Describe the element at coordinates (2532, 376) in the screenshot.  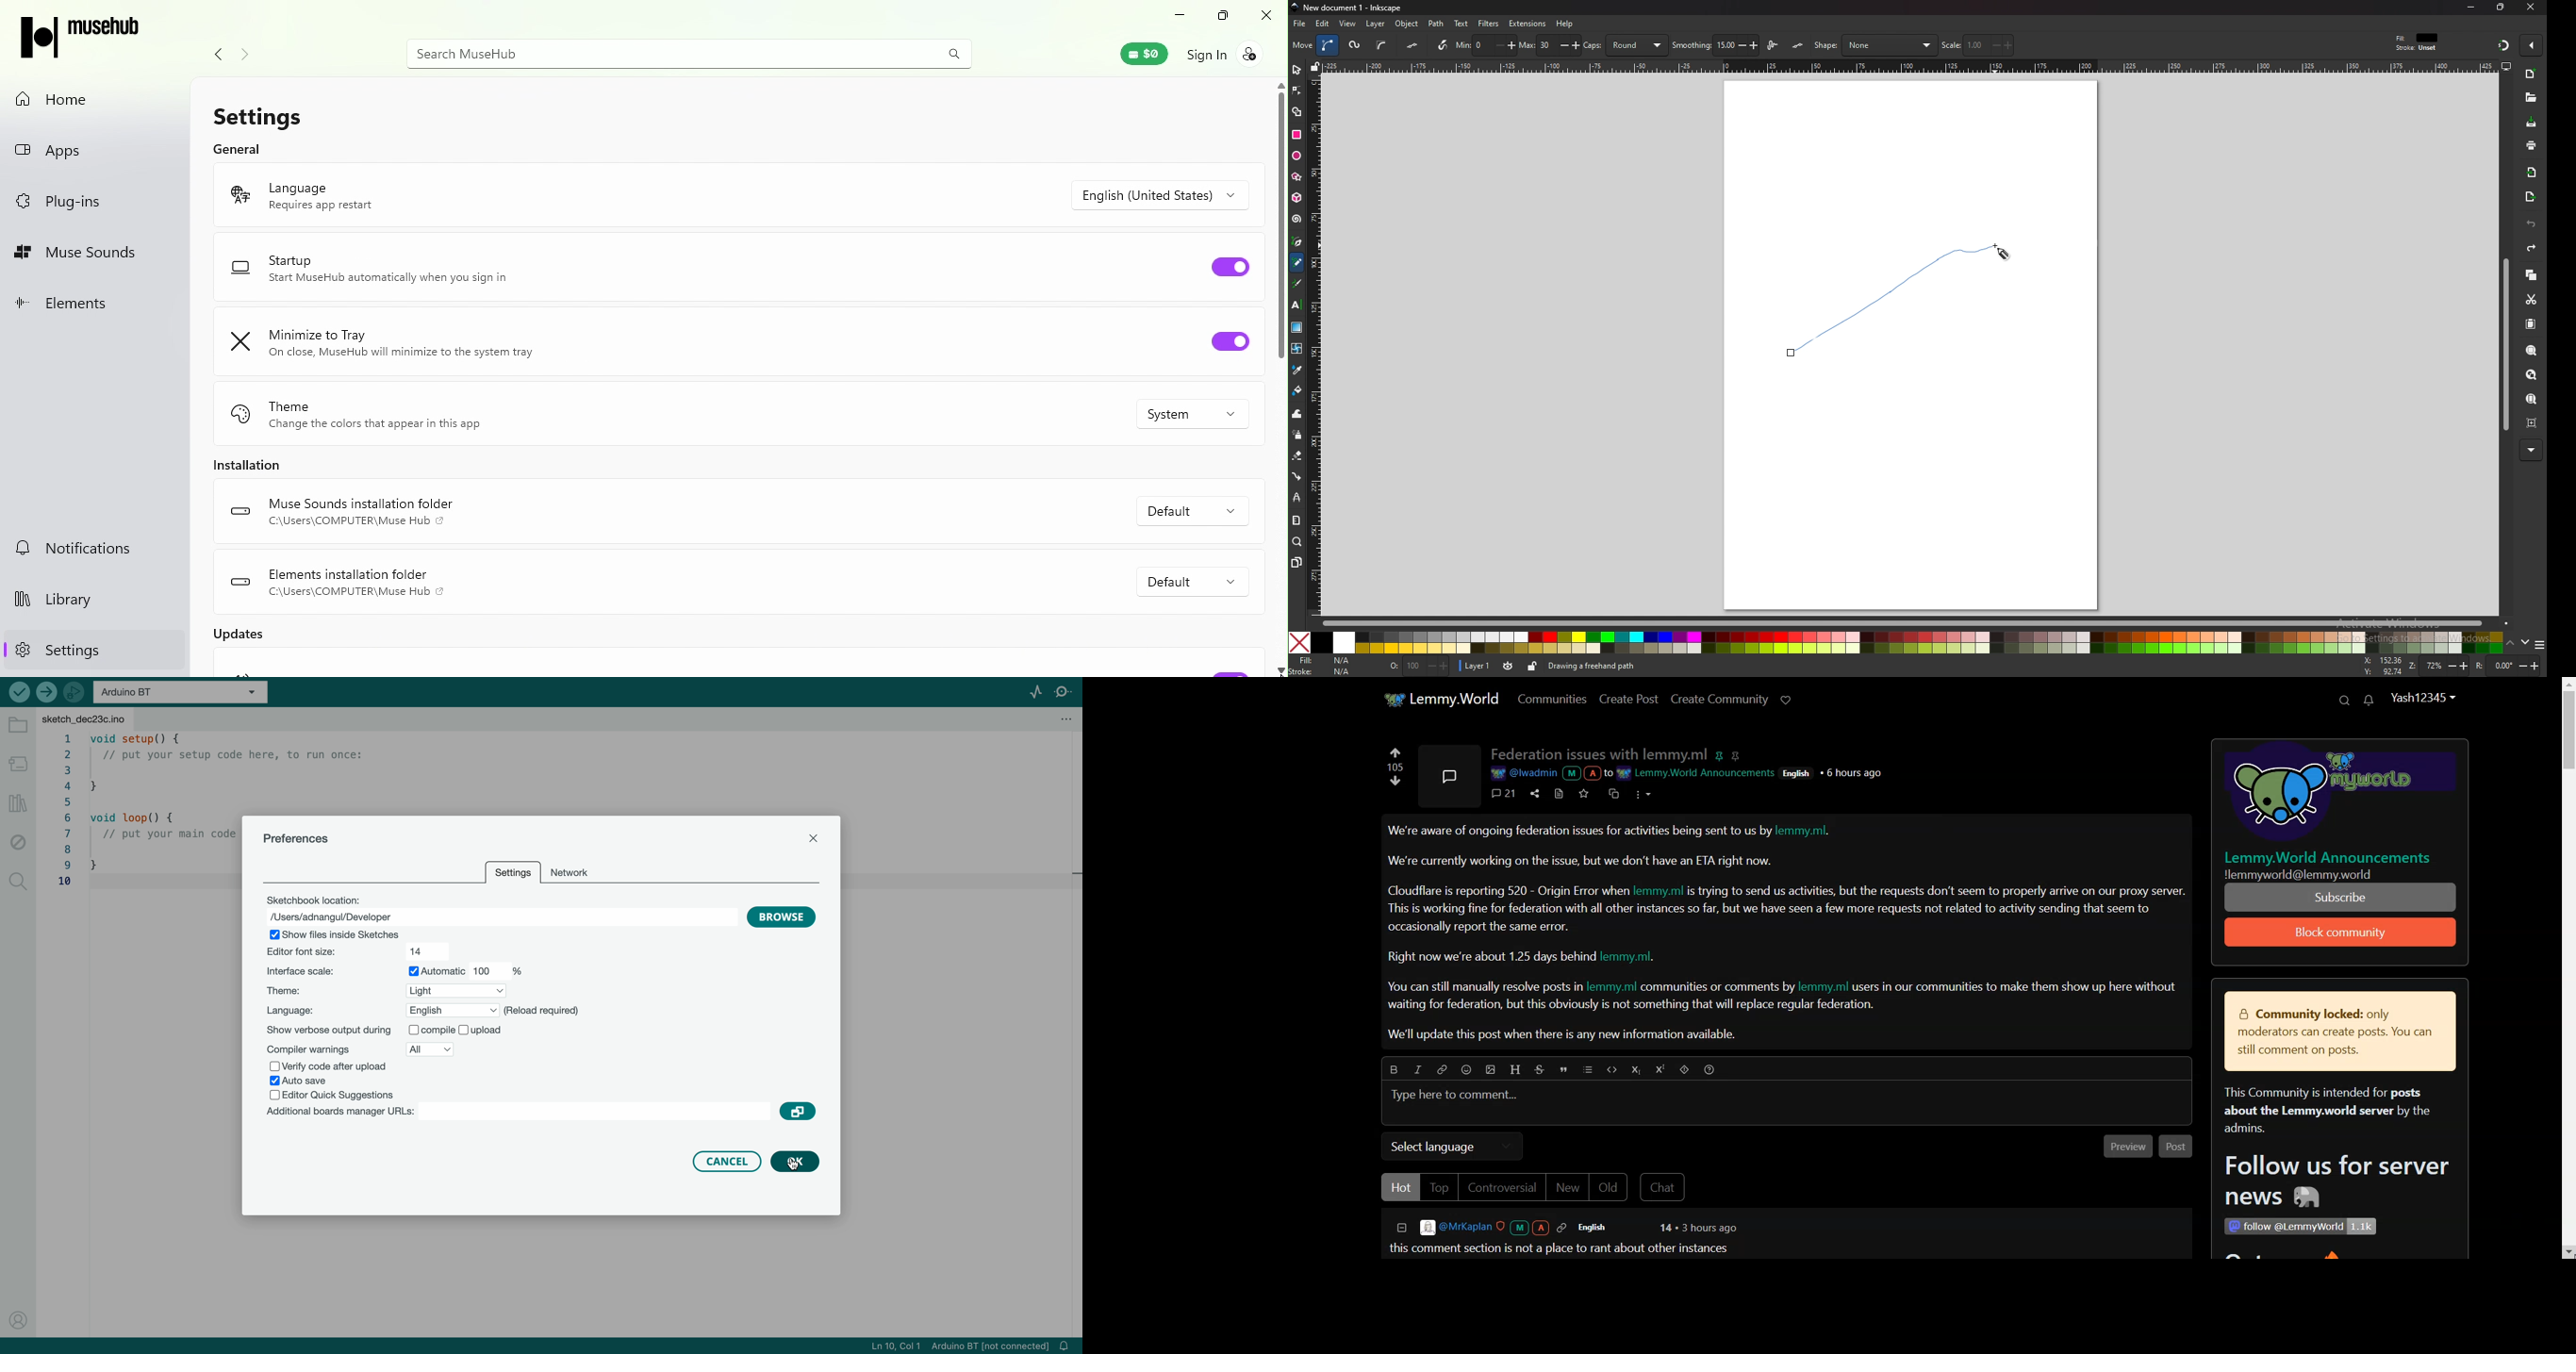
I see `zoom drawing` at that location.